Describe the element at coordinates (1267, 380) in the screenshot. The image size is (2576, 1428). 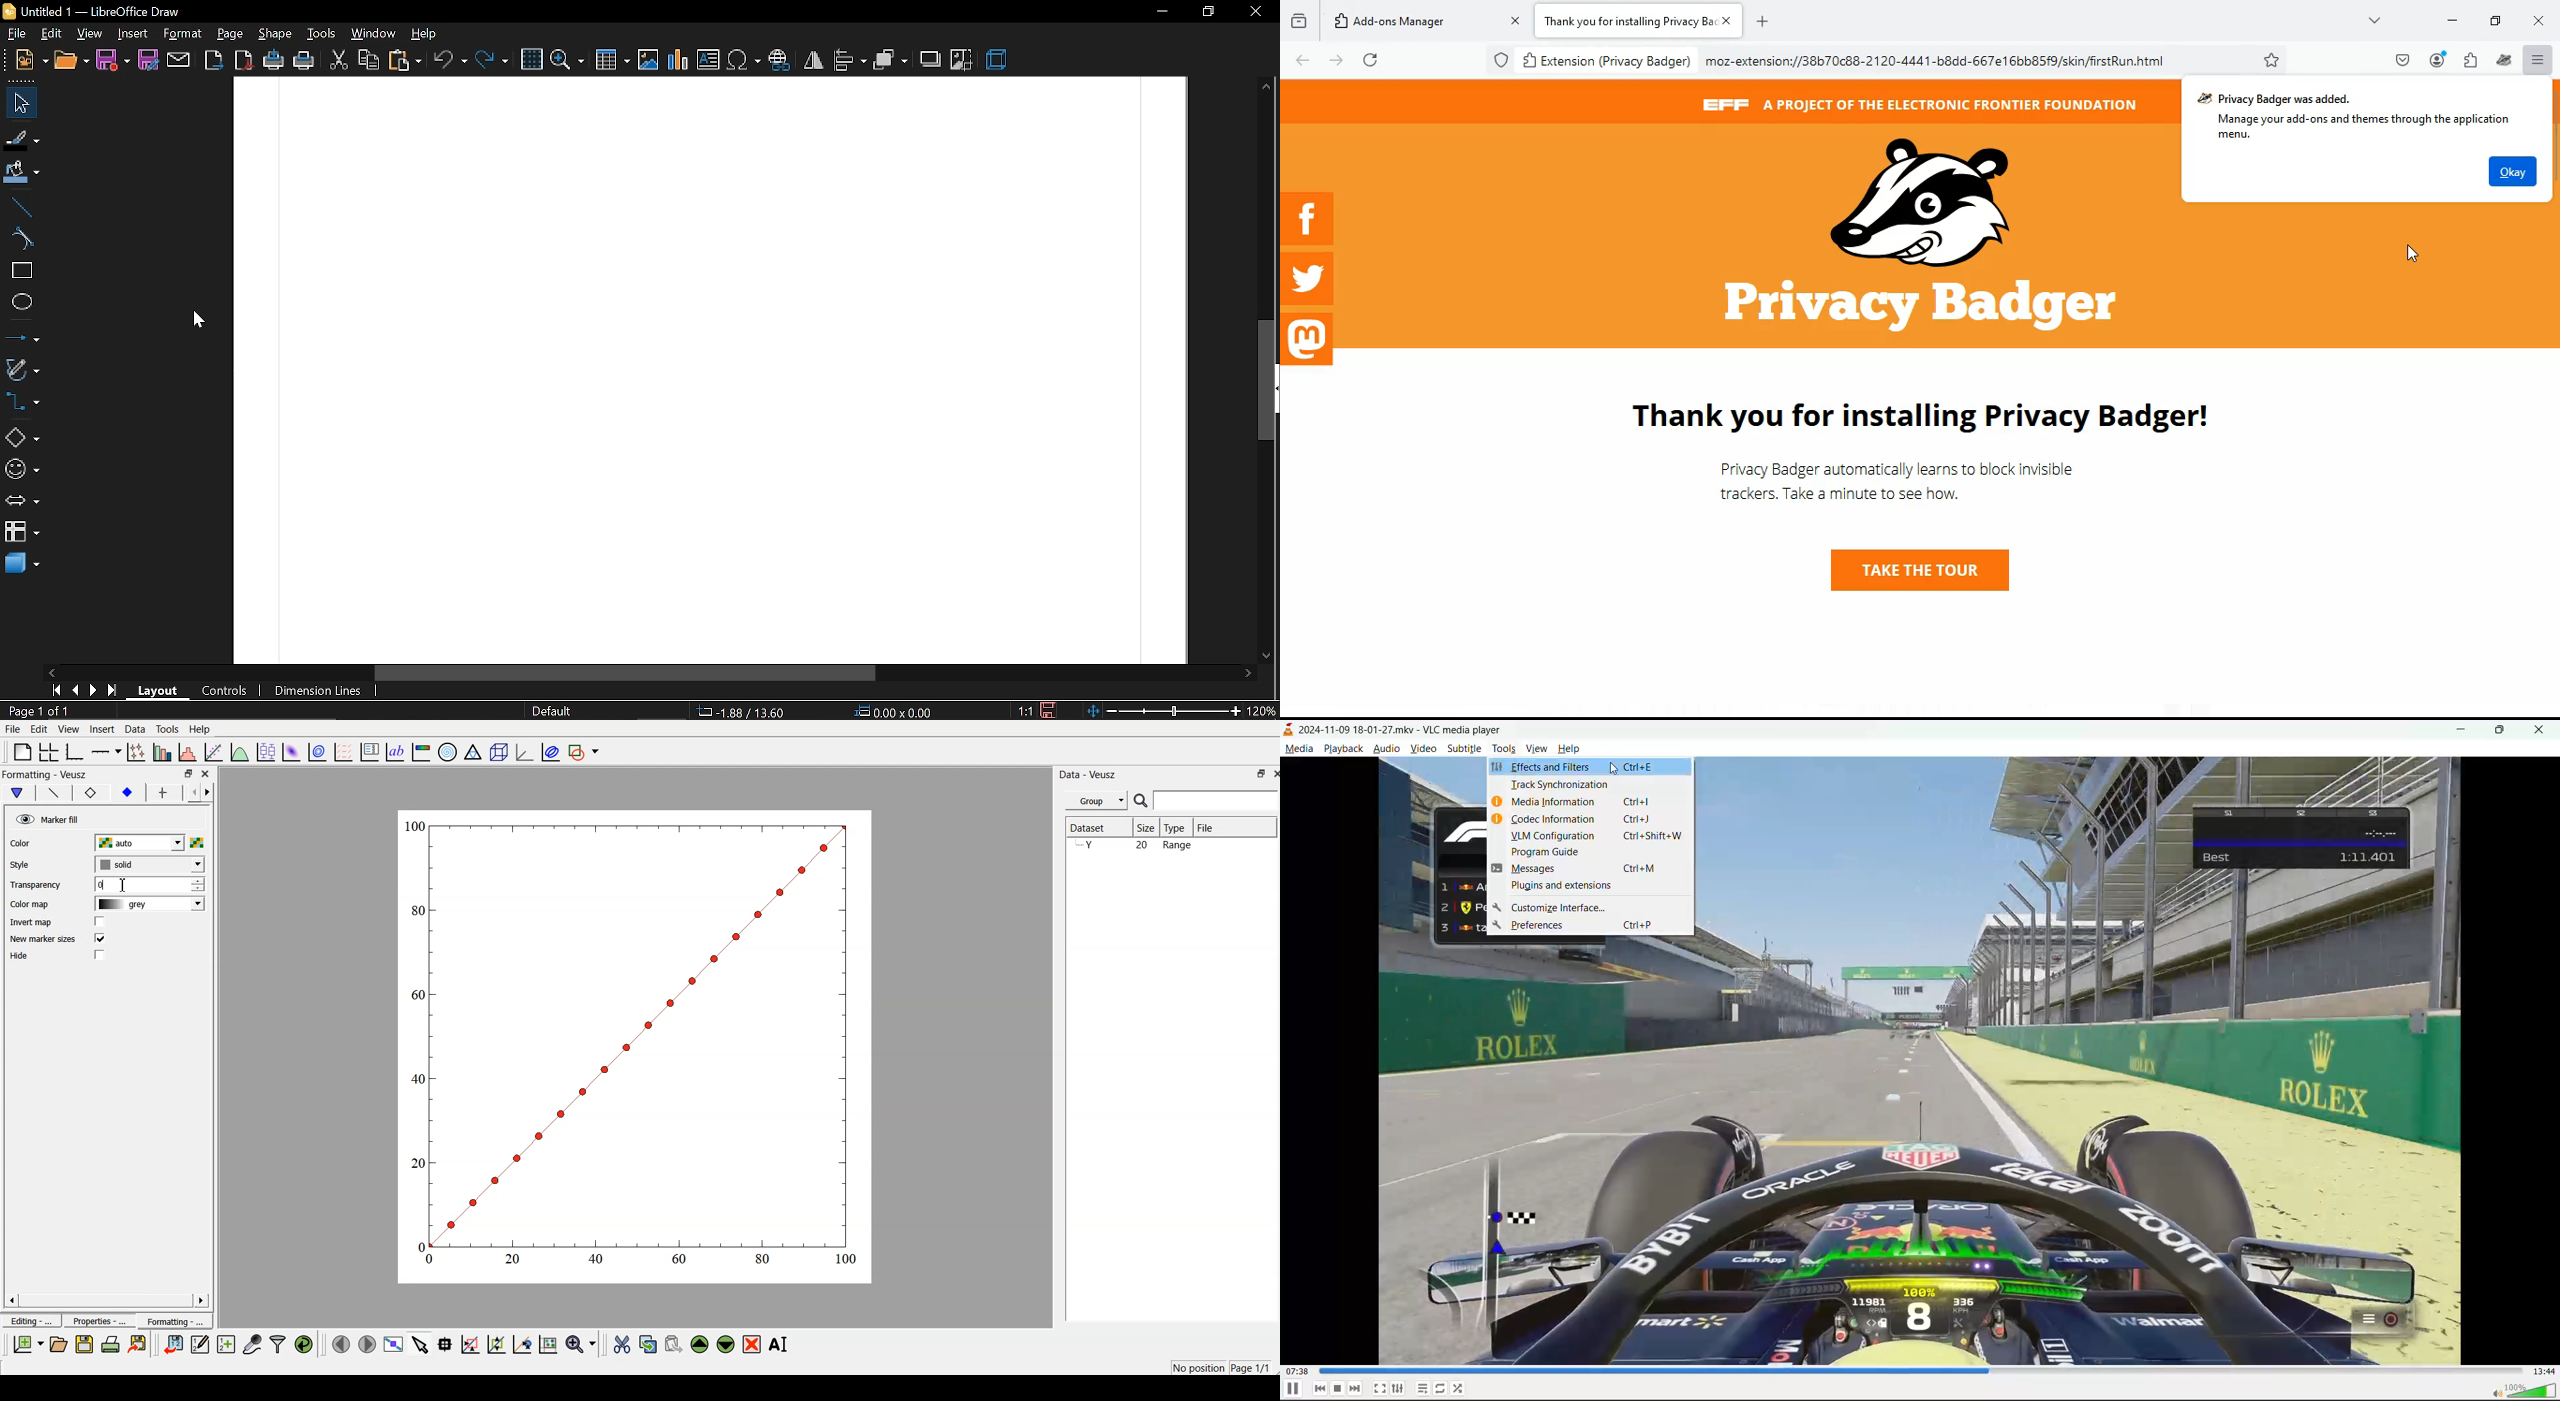
I see `vertical scrollbar` at that location.